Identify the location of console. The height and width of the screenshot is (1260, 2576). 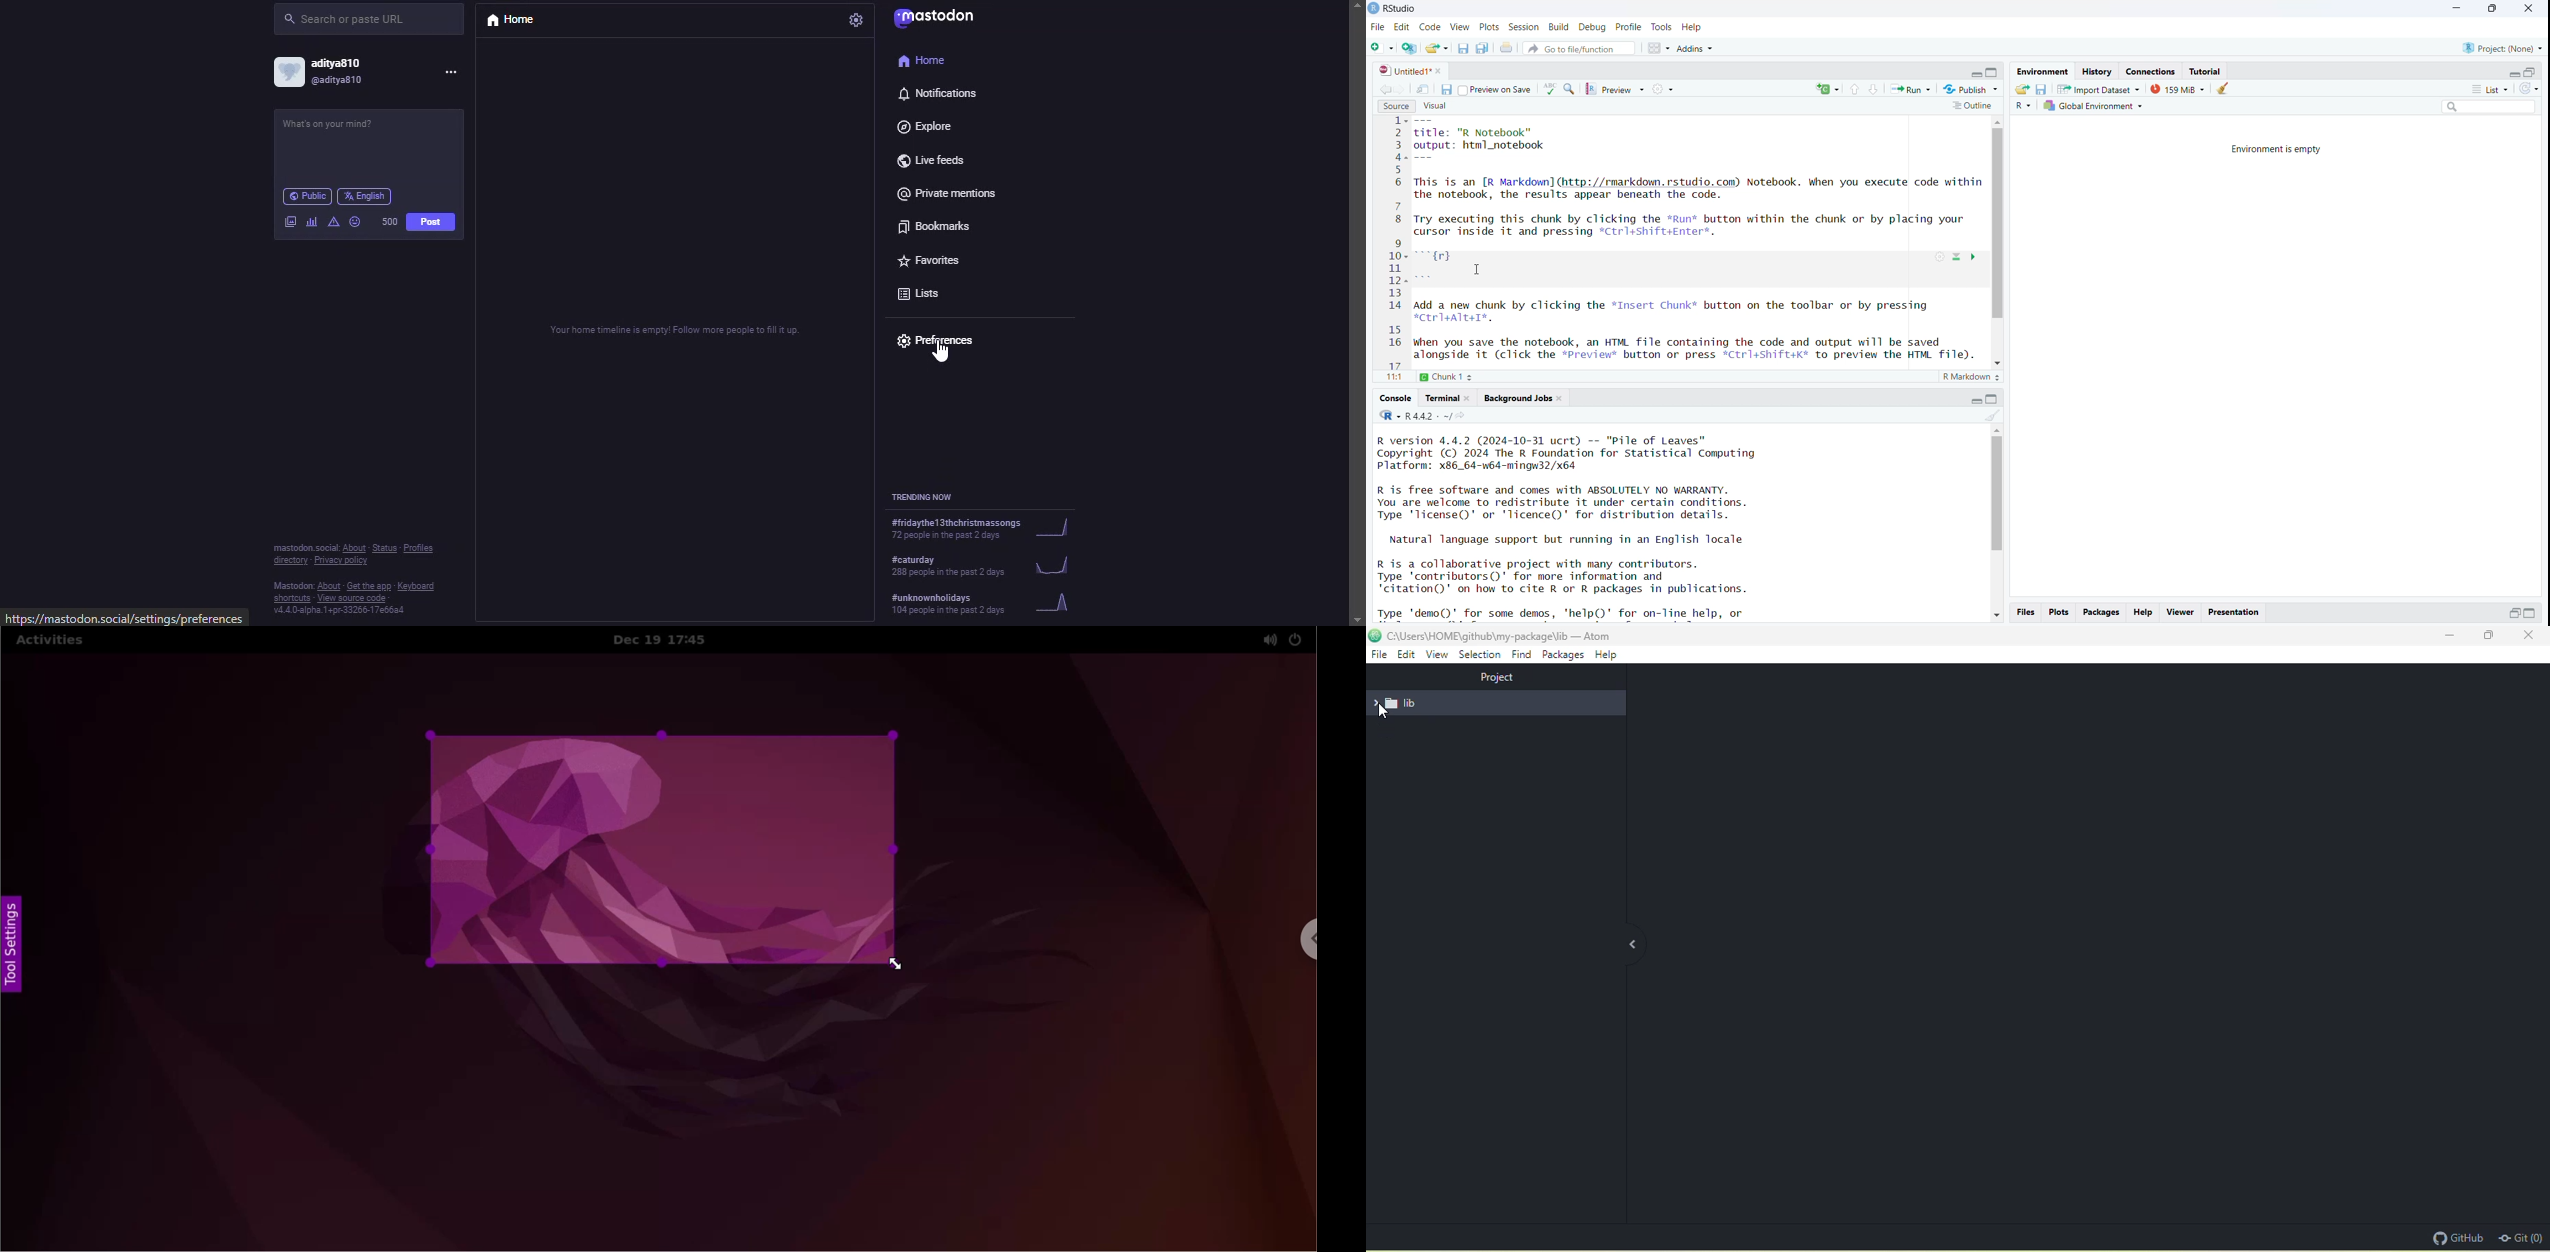
(1397, 398).